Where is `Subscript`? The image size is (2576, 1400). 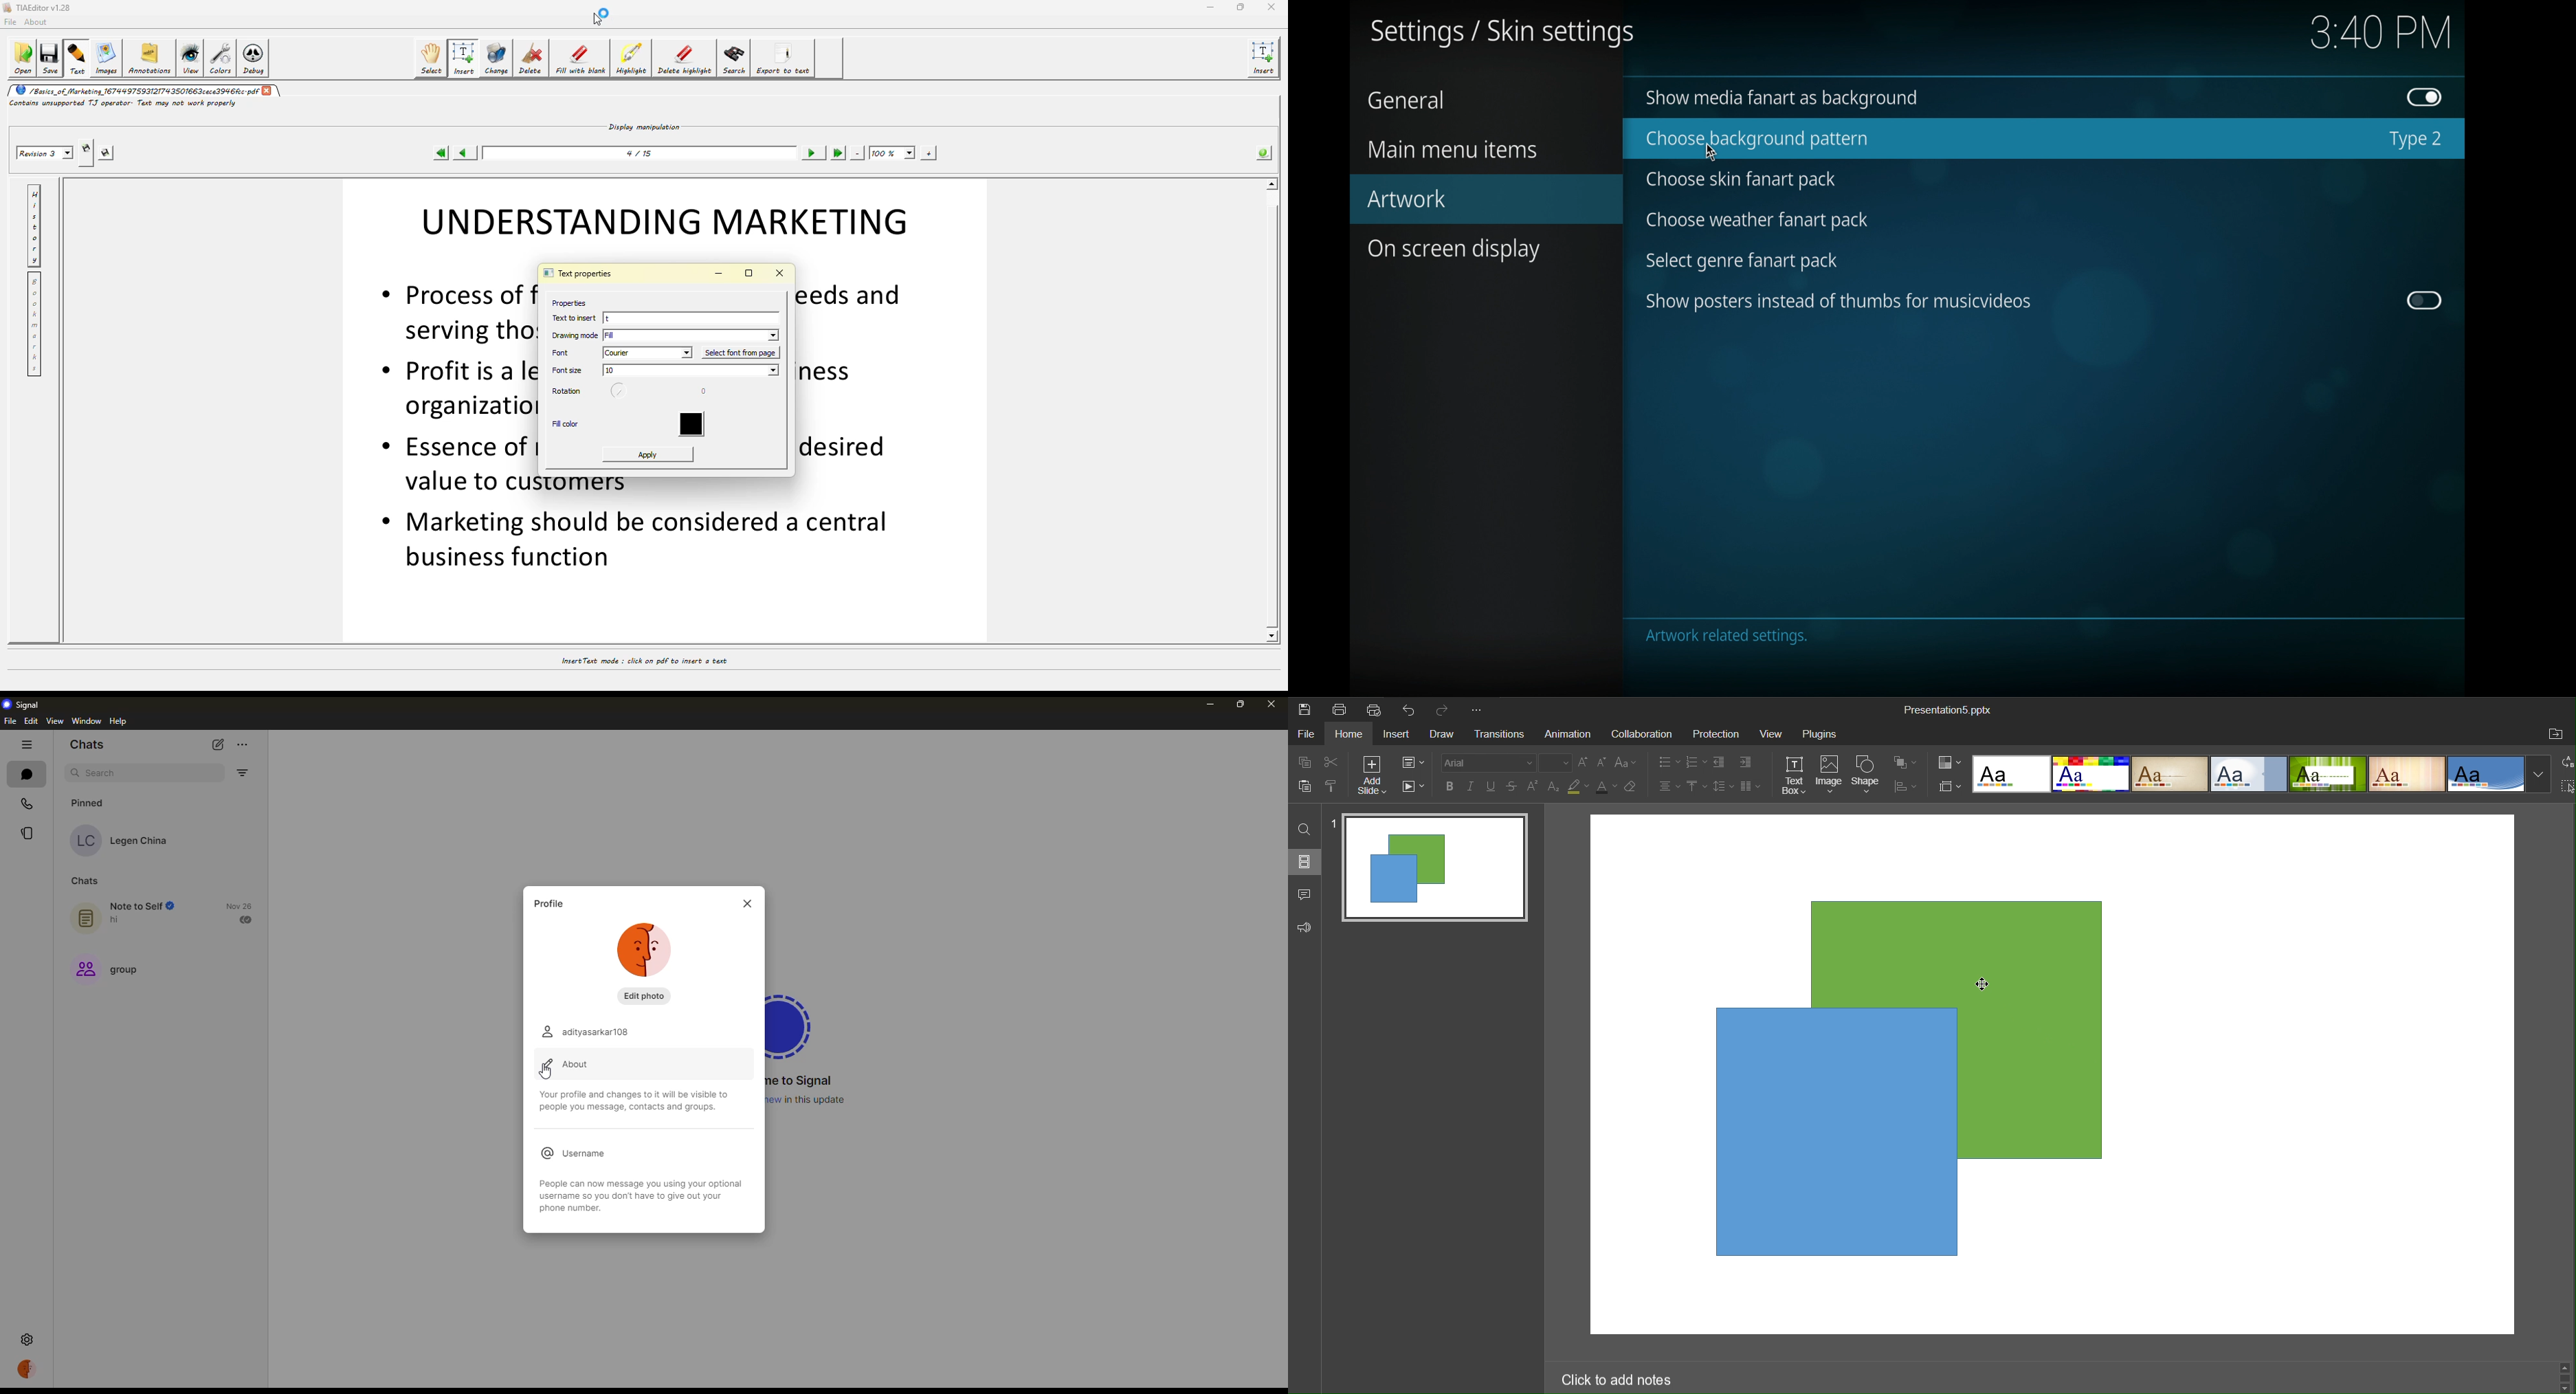 Subscript is located at coordinates (1553, 787).